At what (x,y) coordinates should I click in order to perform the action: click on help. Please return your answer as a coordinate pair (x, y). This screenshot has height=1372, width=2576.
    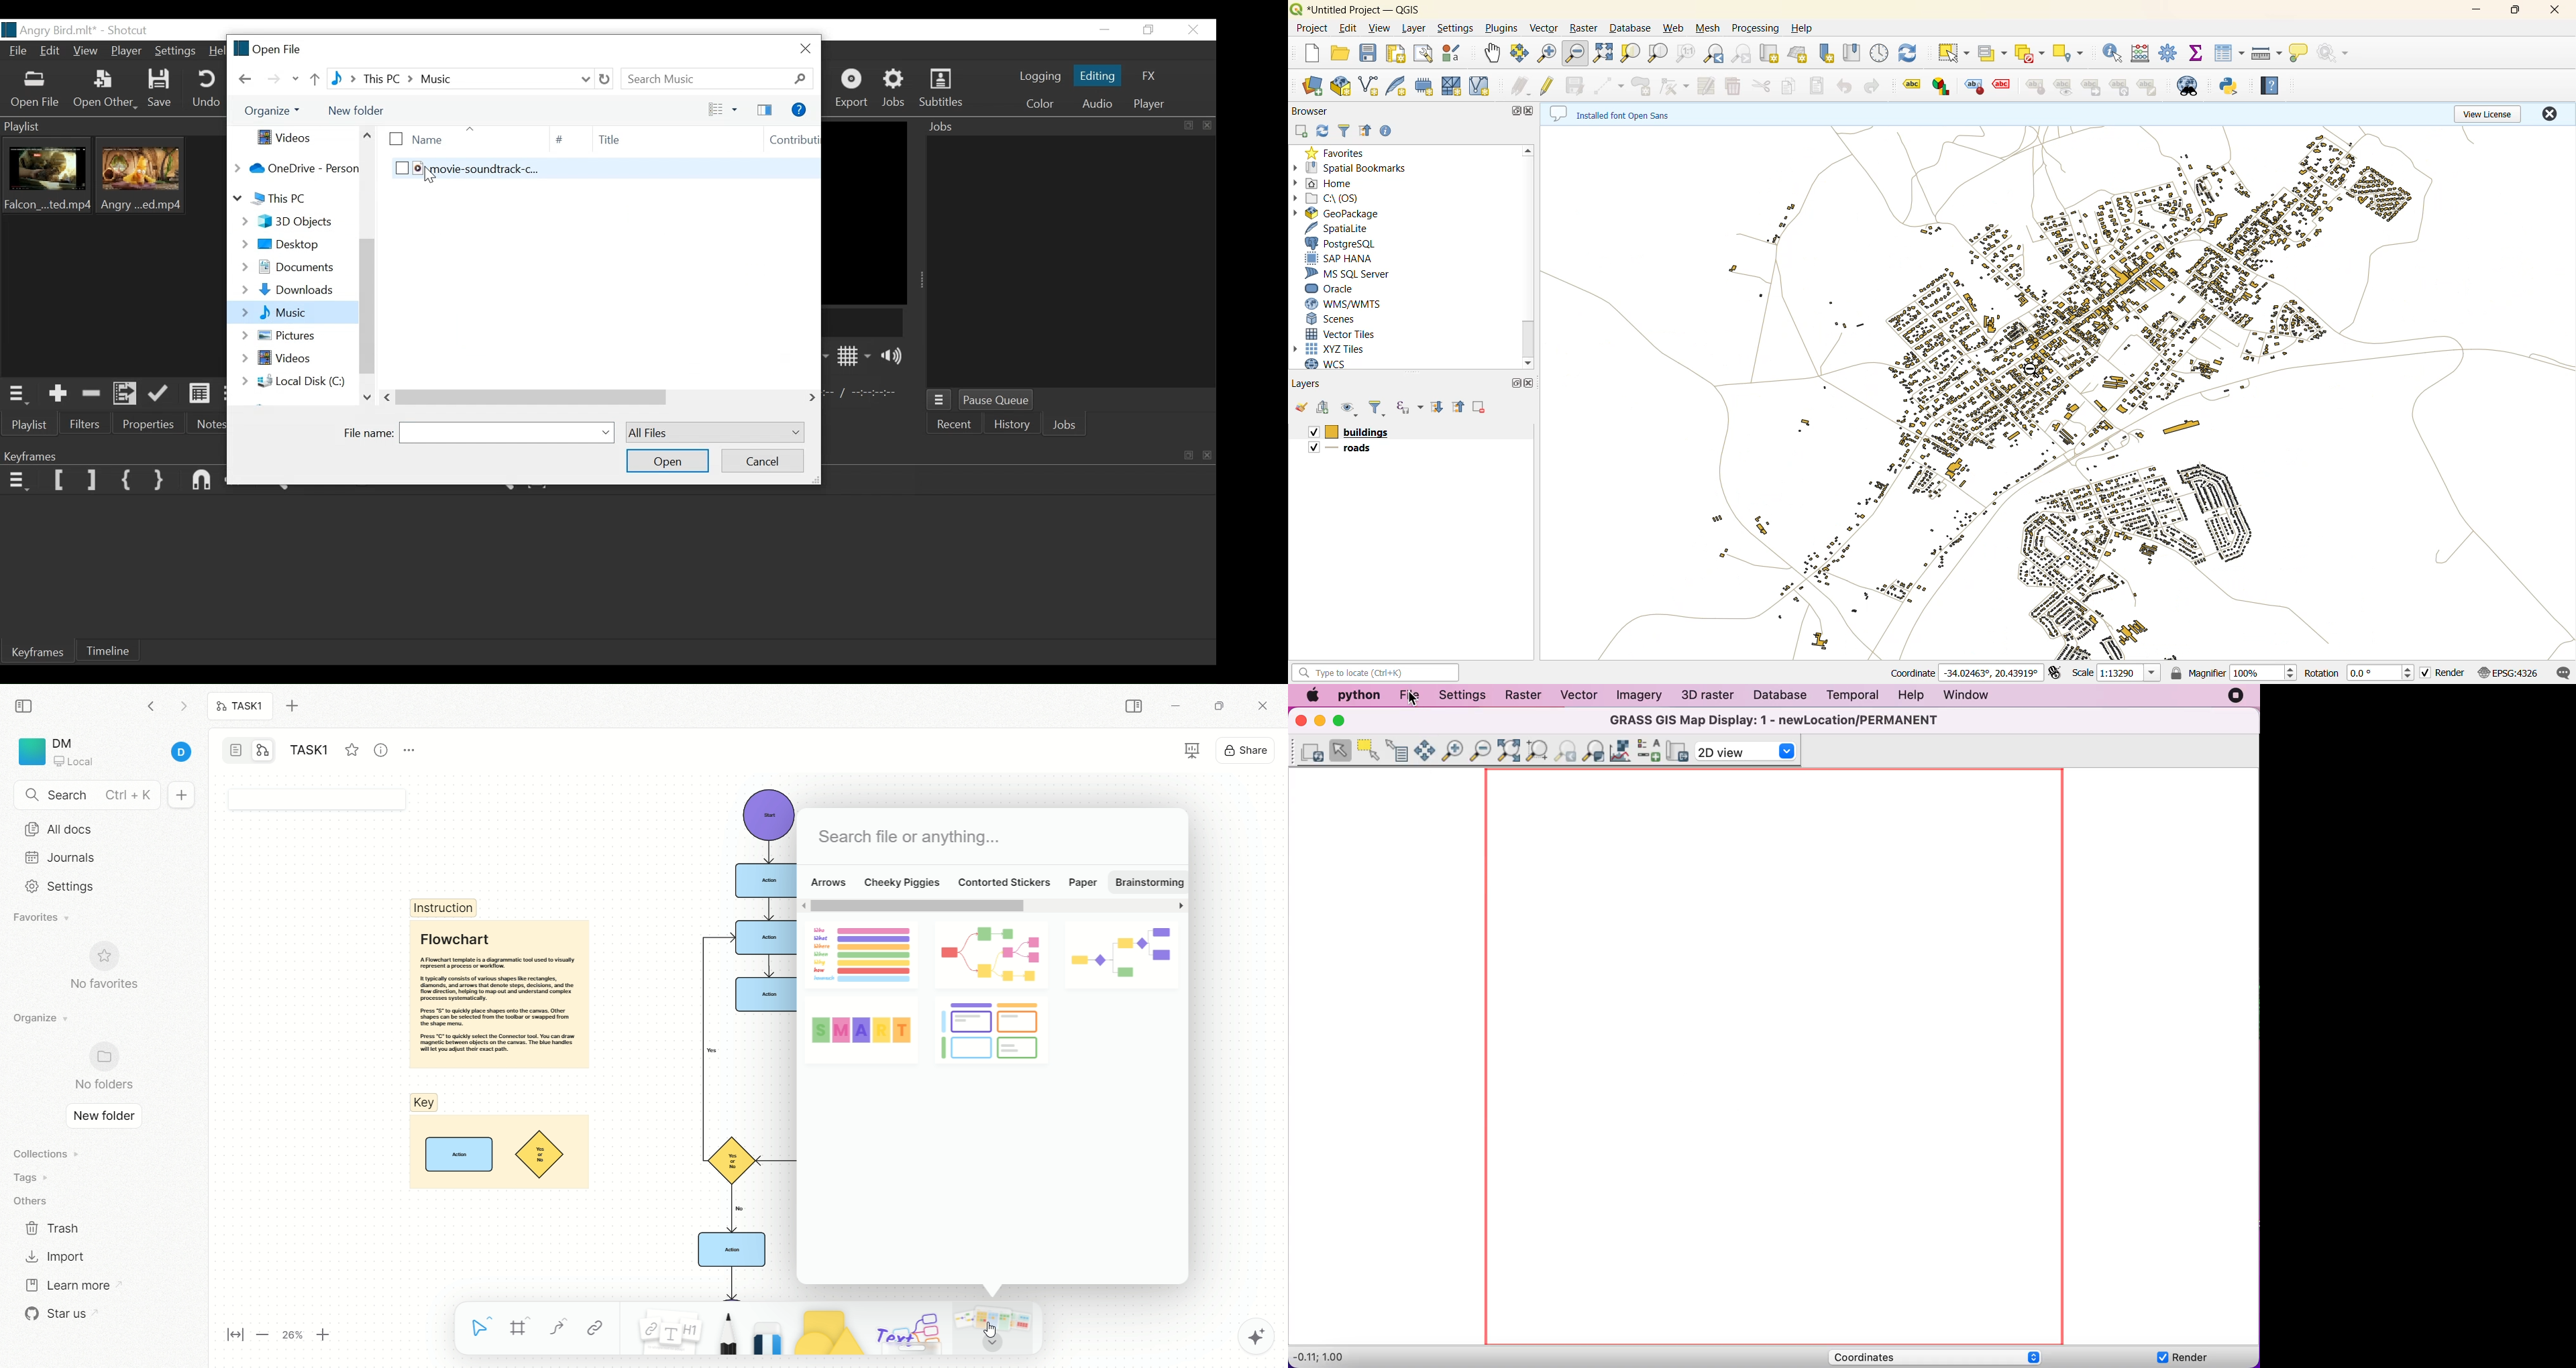
    Looking at the image, I should click on (1801, 28).